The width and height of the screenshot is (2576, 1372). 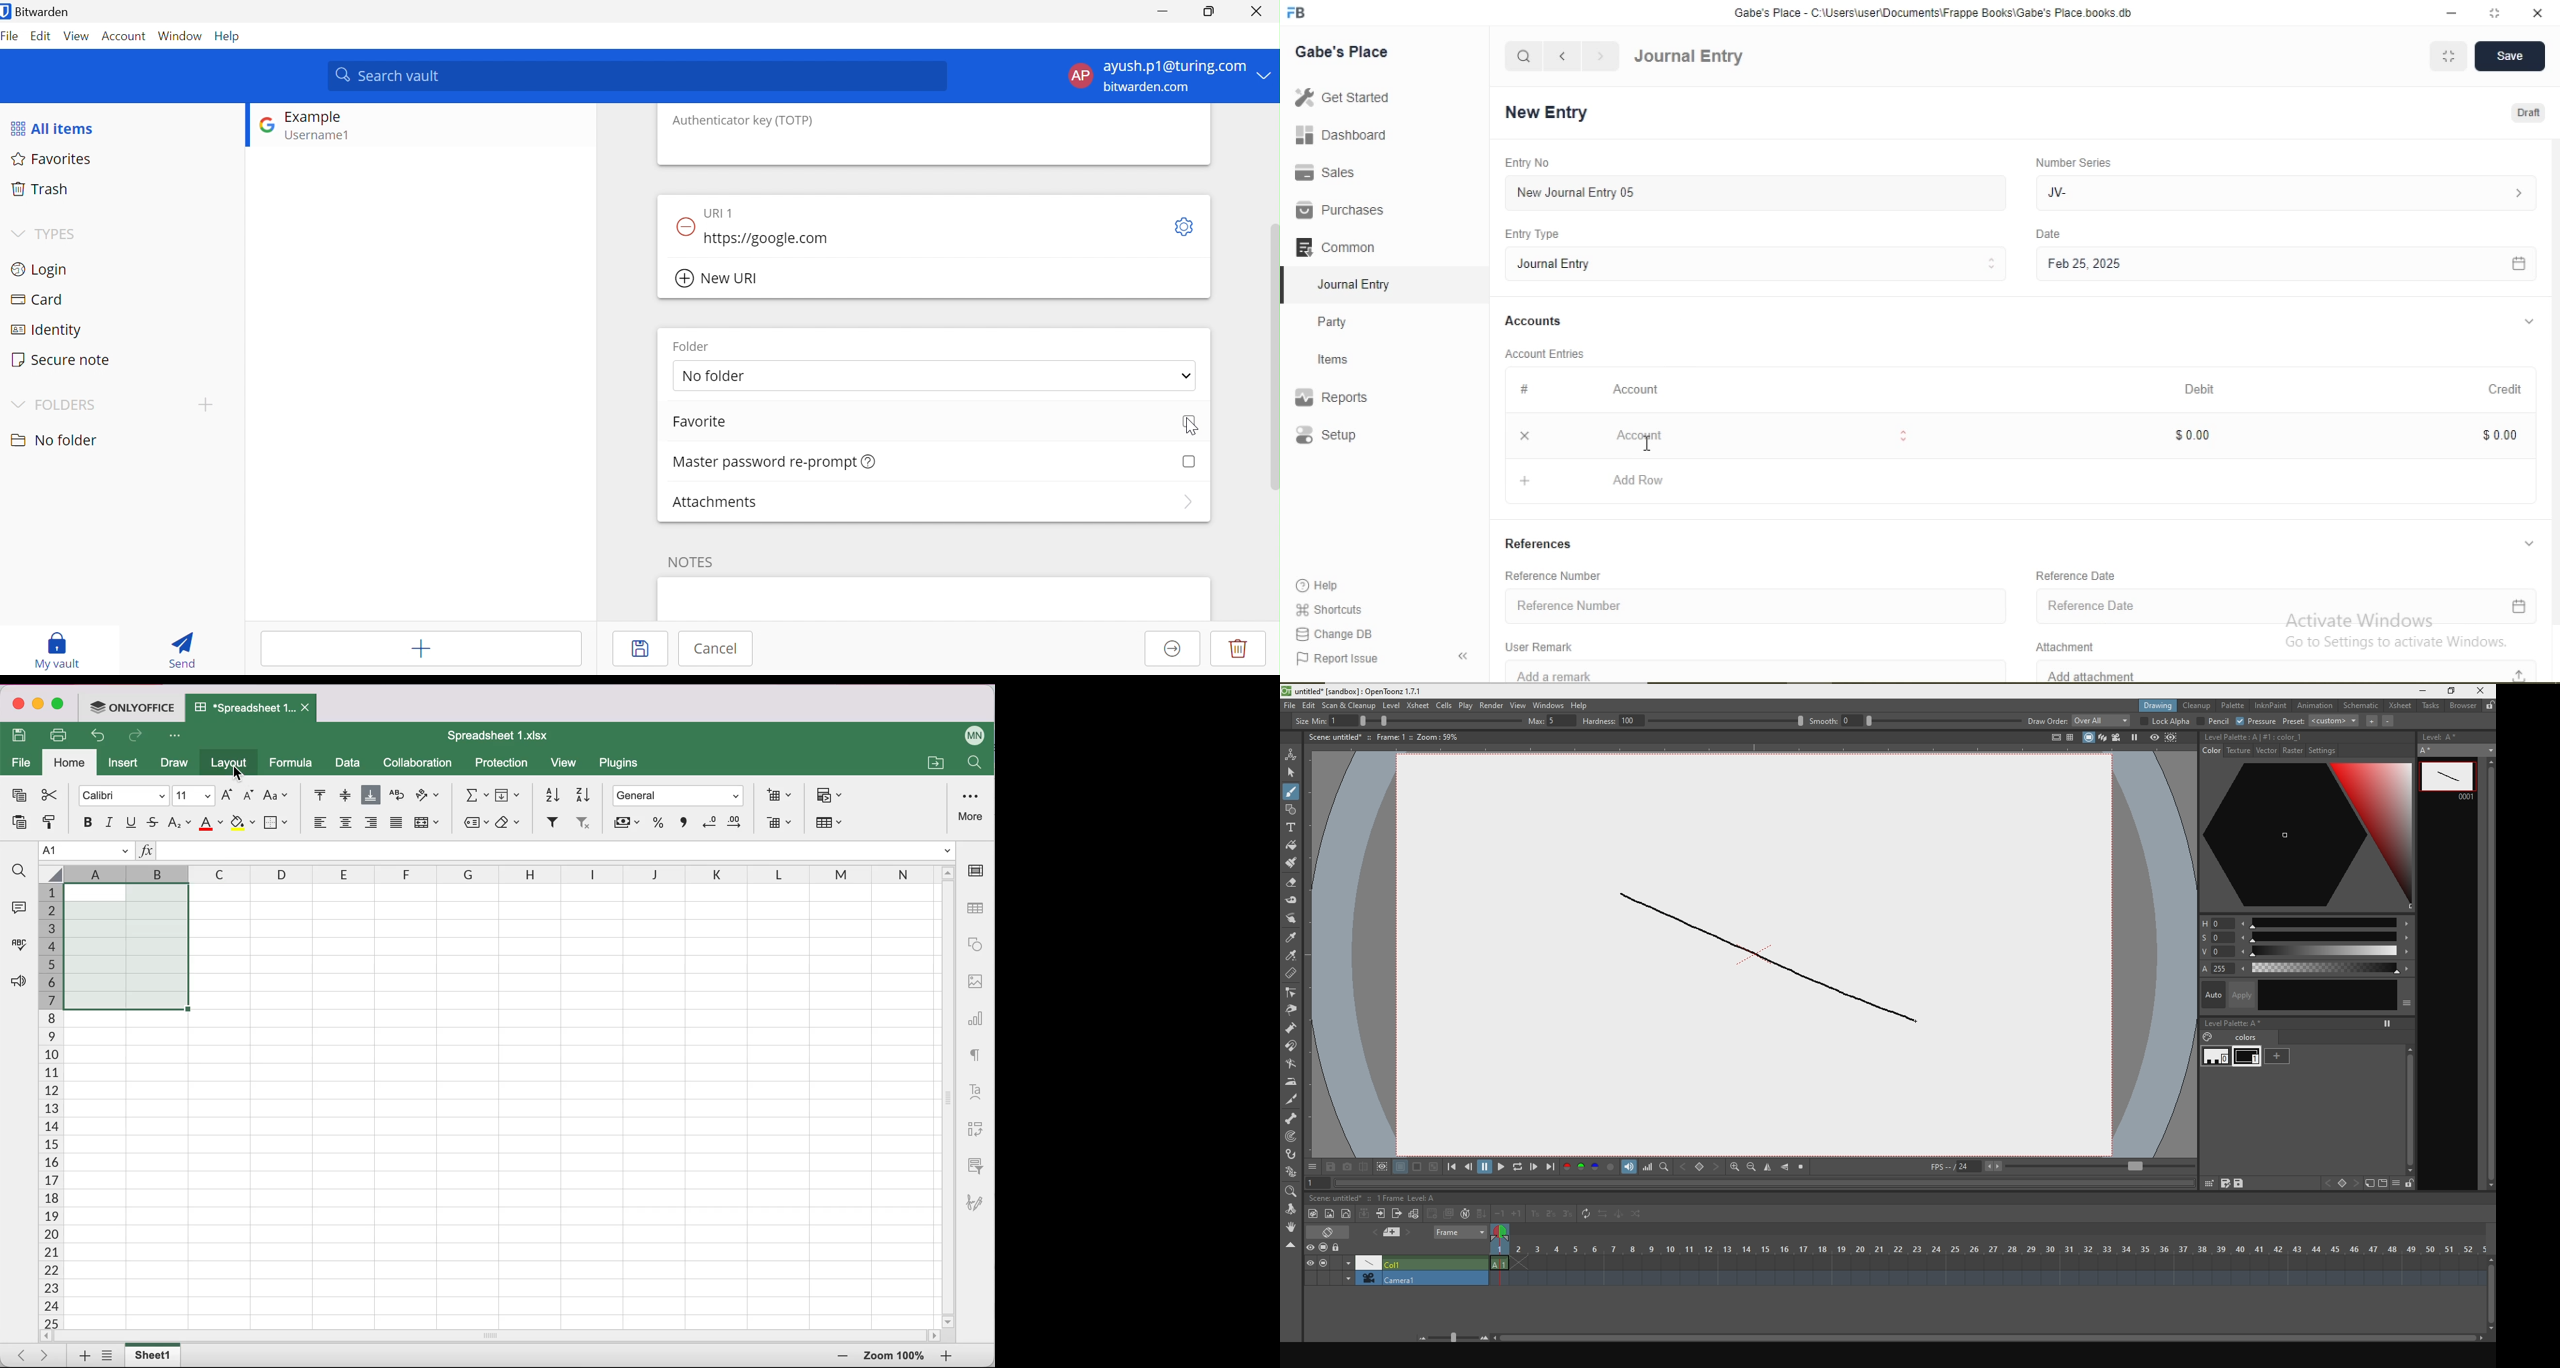 I want to click on save, so click(x=22, y=736).